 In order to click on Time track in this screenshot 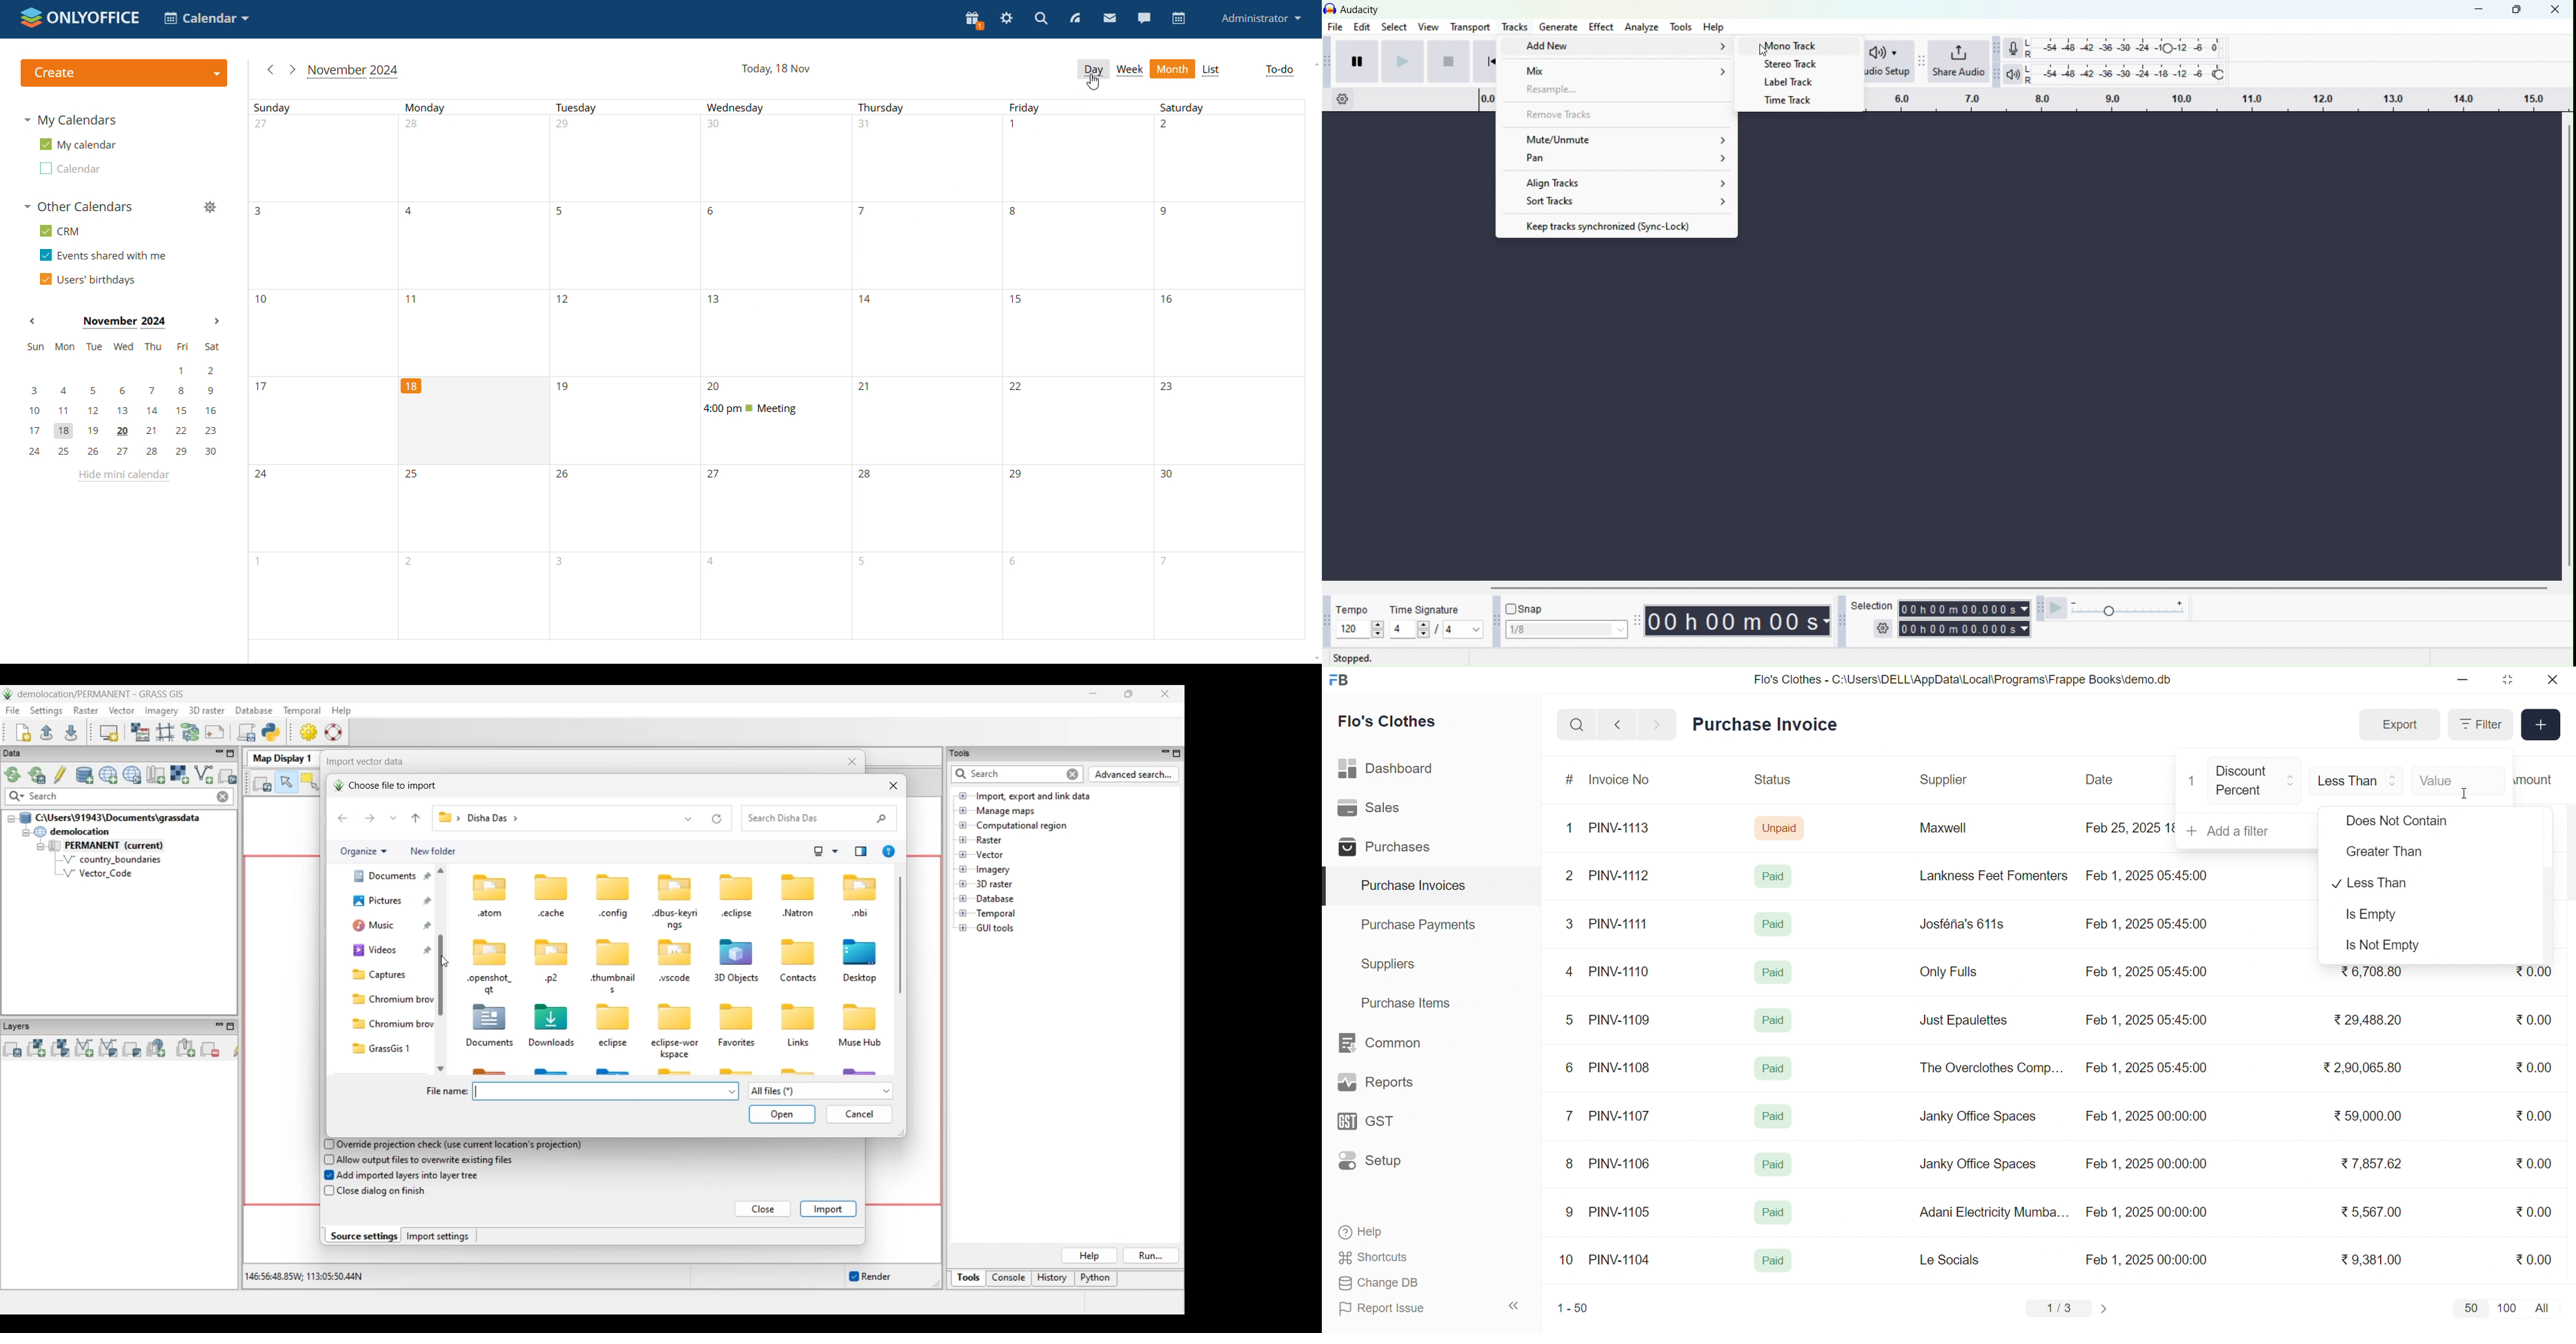, I will do `click(1792, 102)`.